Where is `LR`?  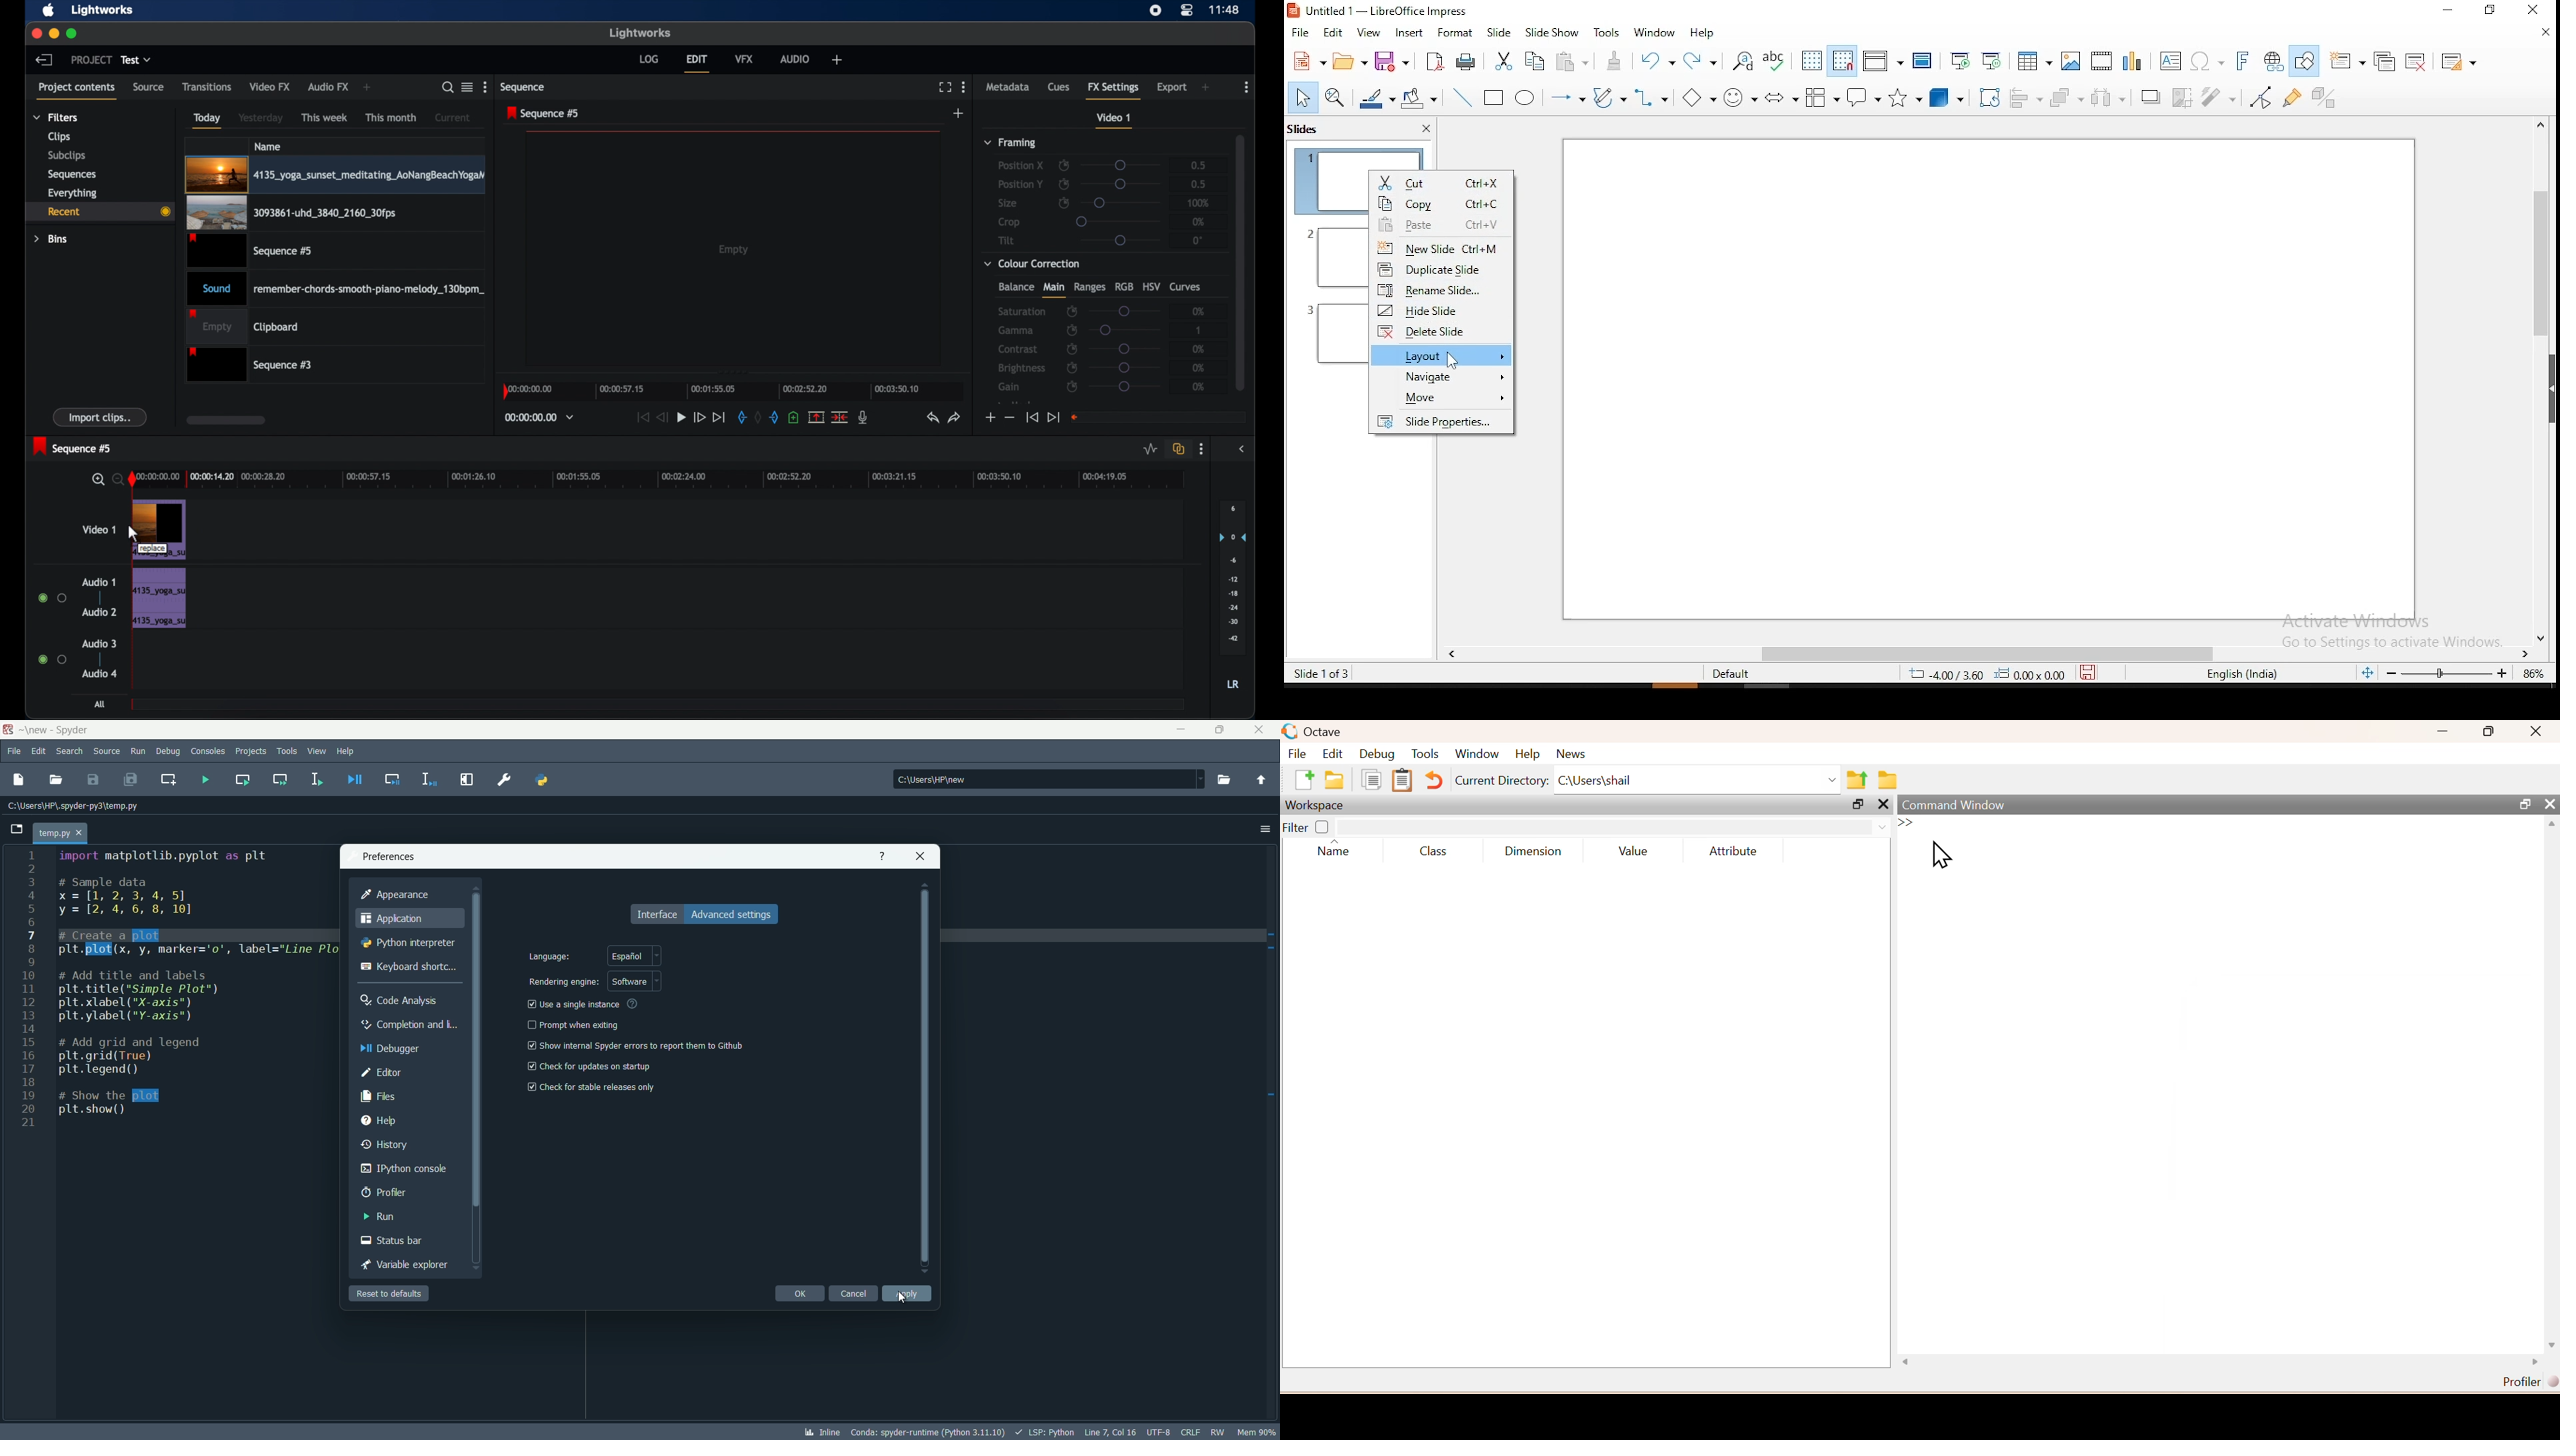
LR is located at coordinates (1233, 685).